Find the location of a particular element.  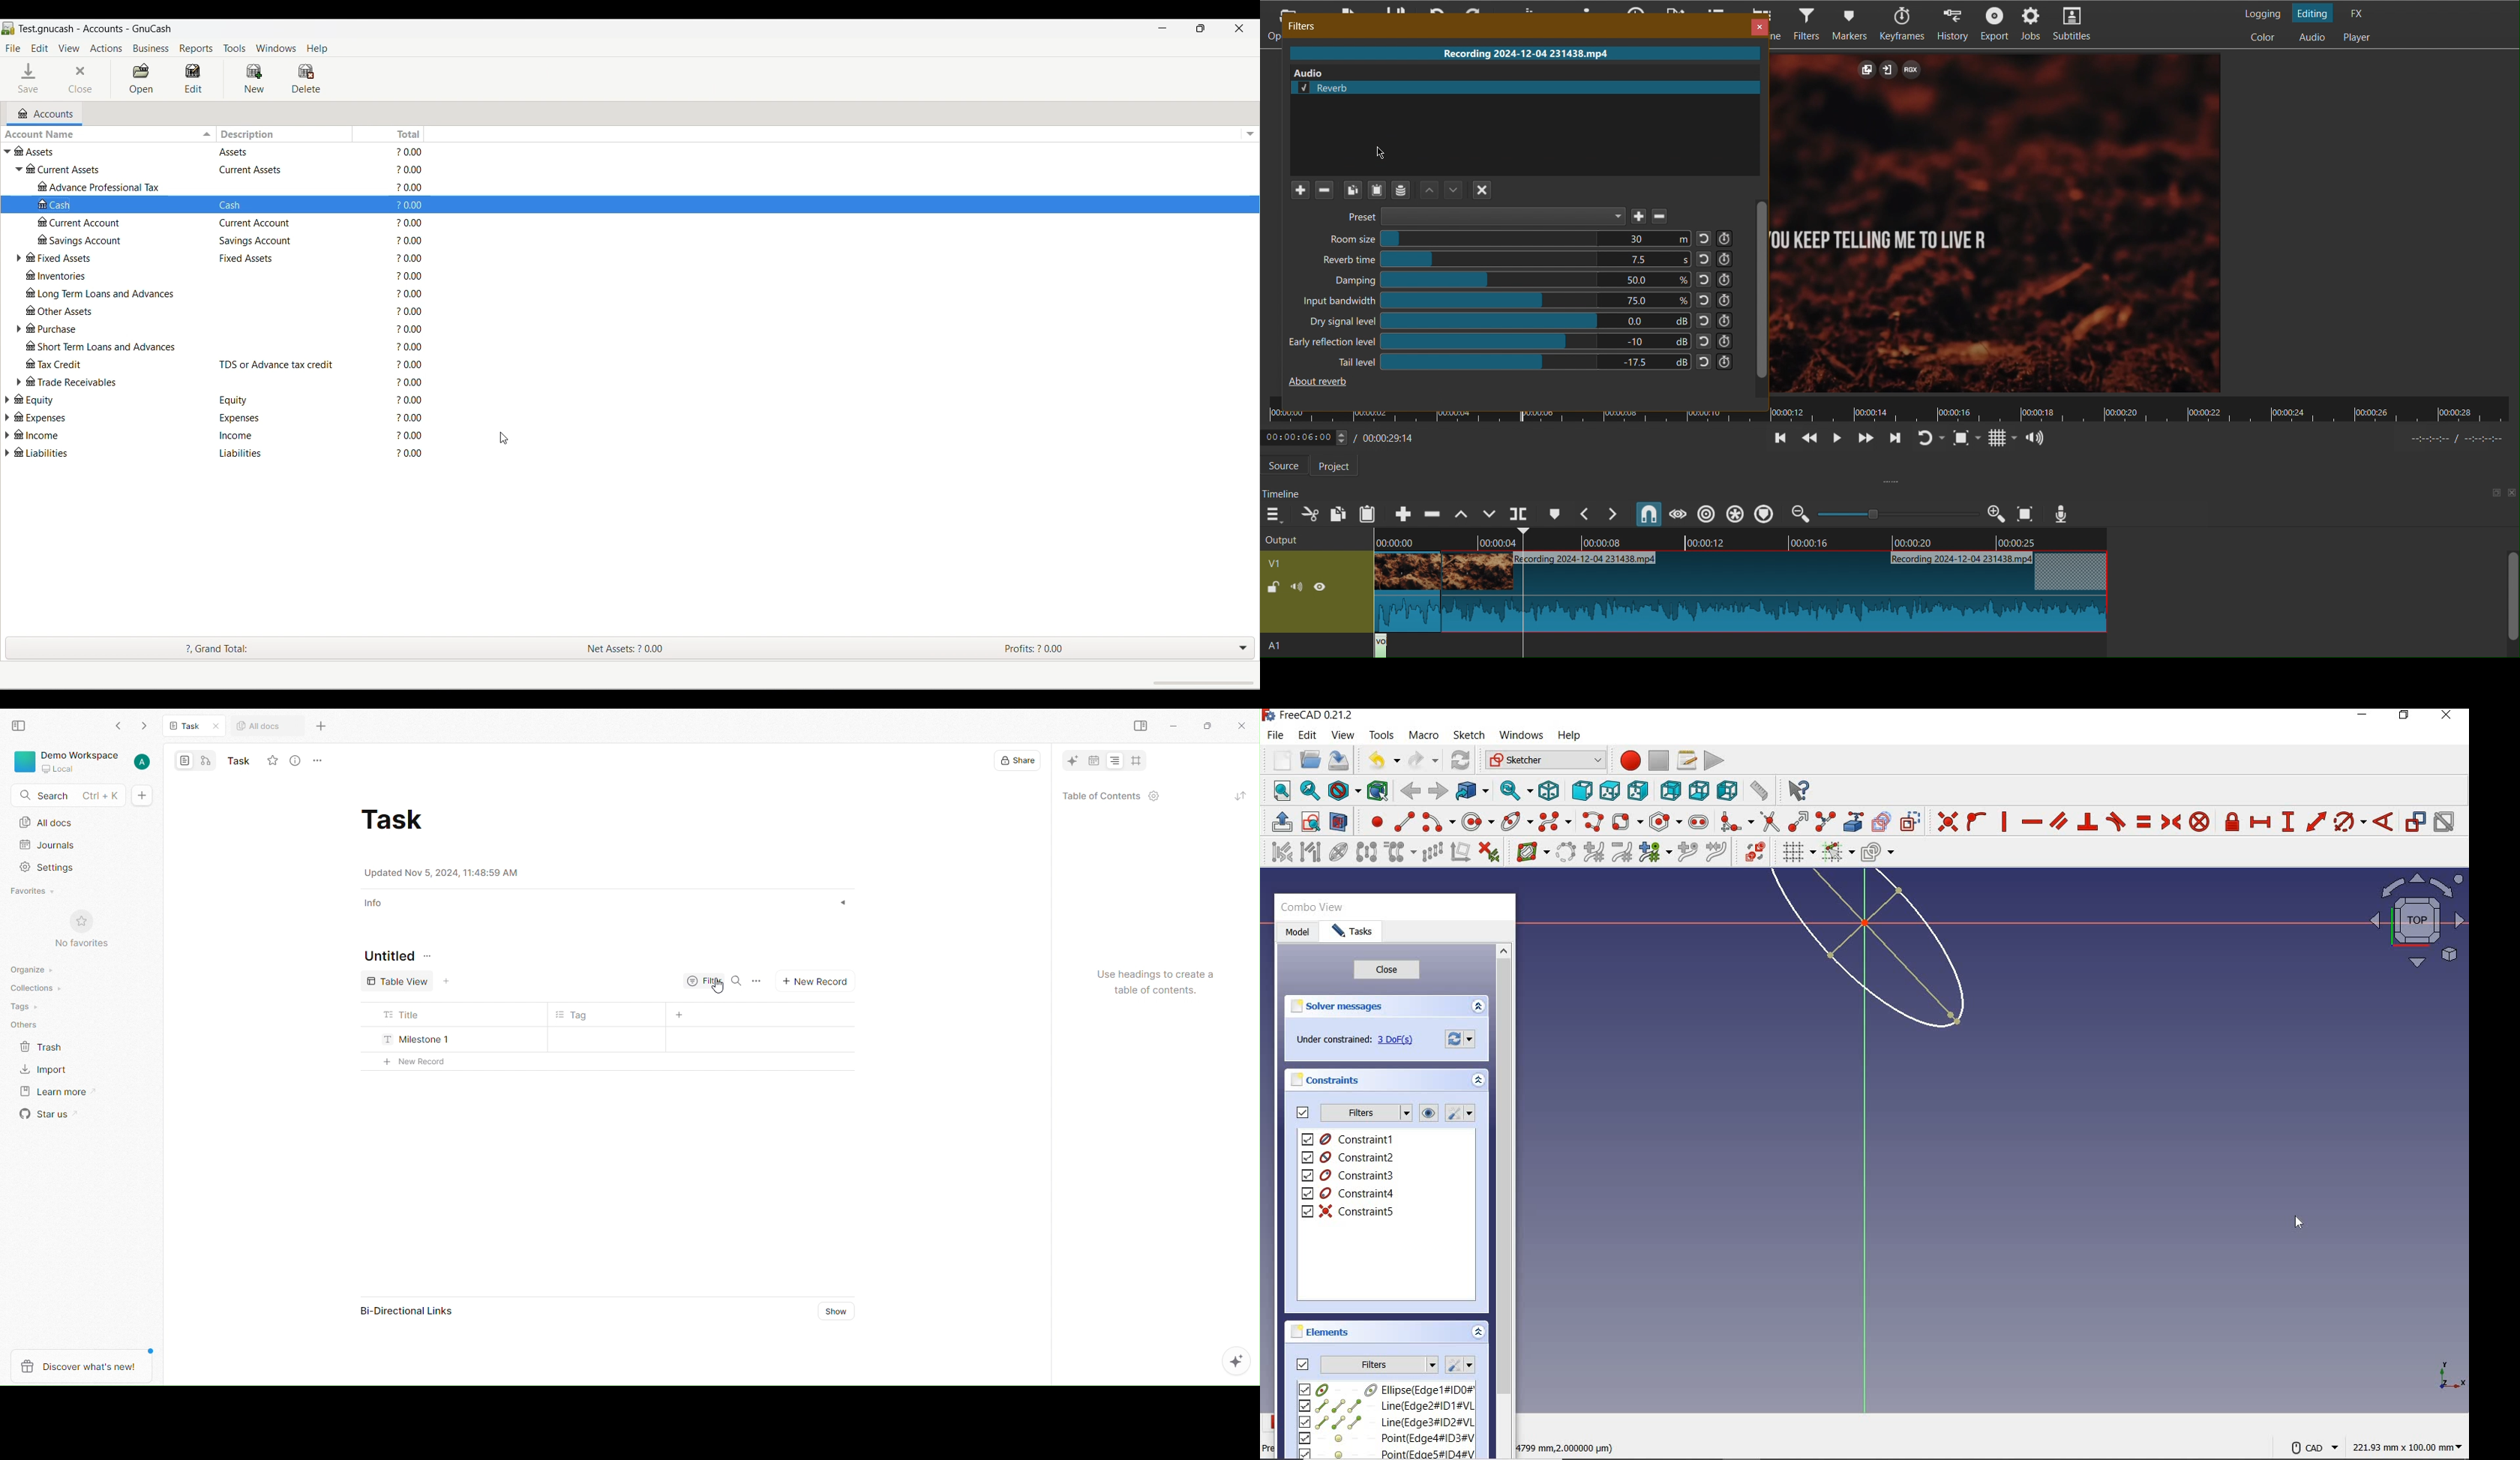

Organize is located at coordinates (28, 969).